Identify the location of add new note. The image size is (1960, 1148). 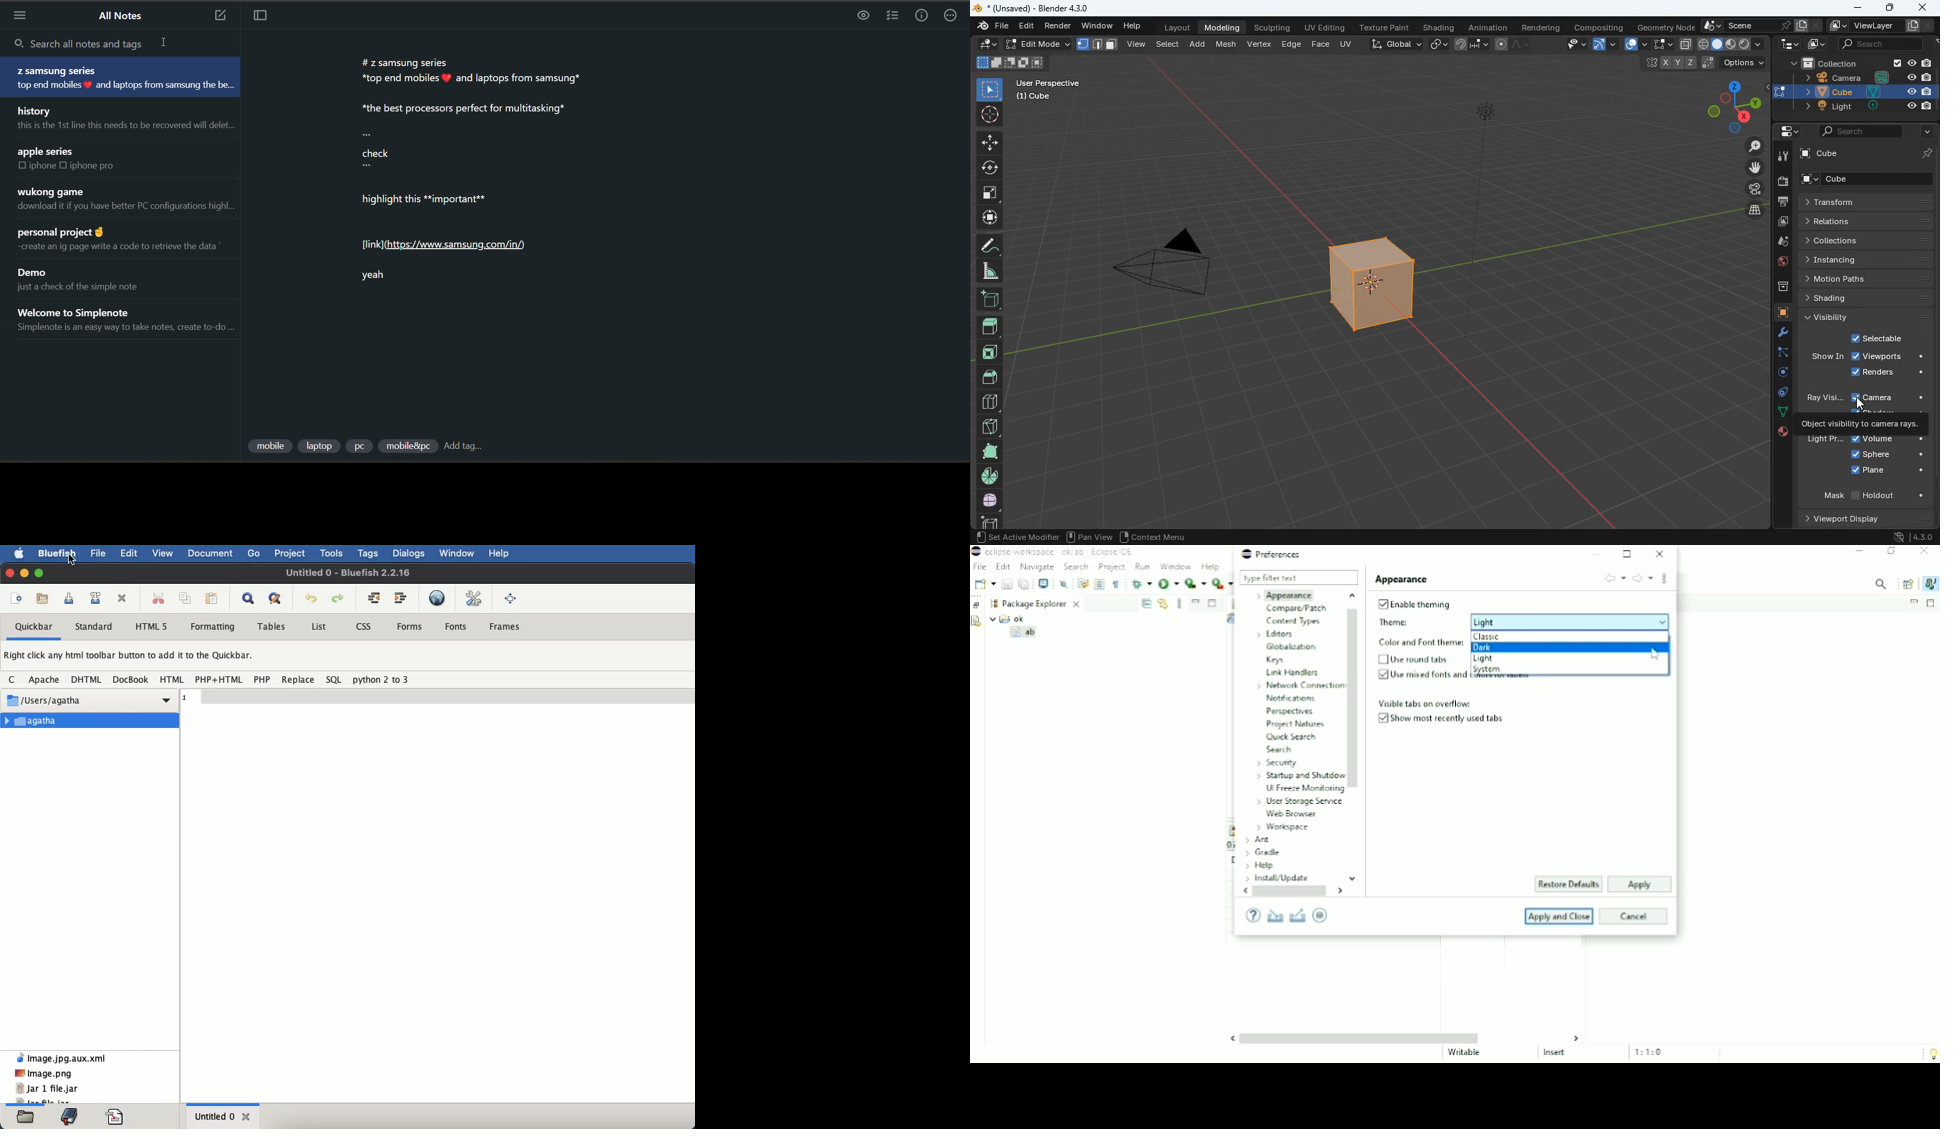
(217, 16).